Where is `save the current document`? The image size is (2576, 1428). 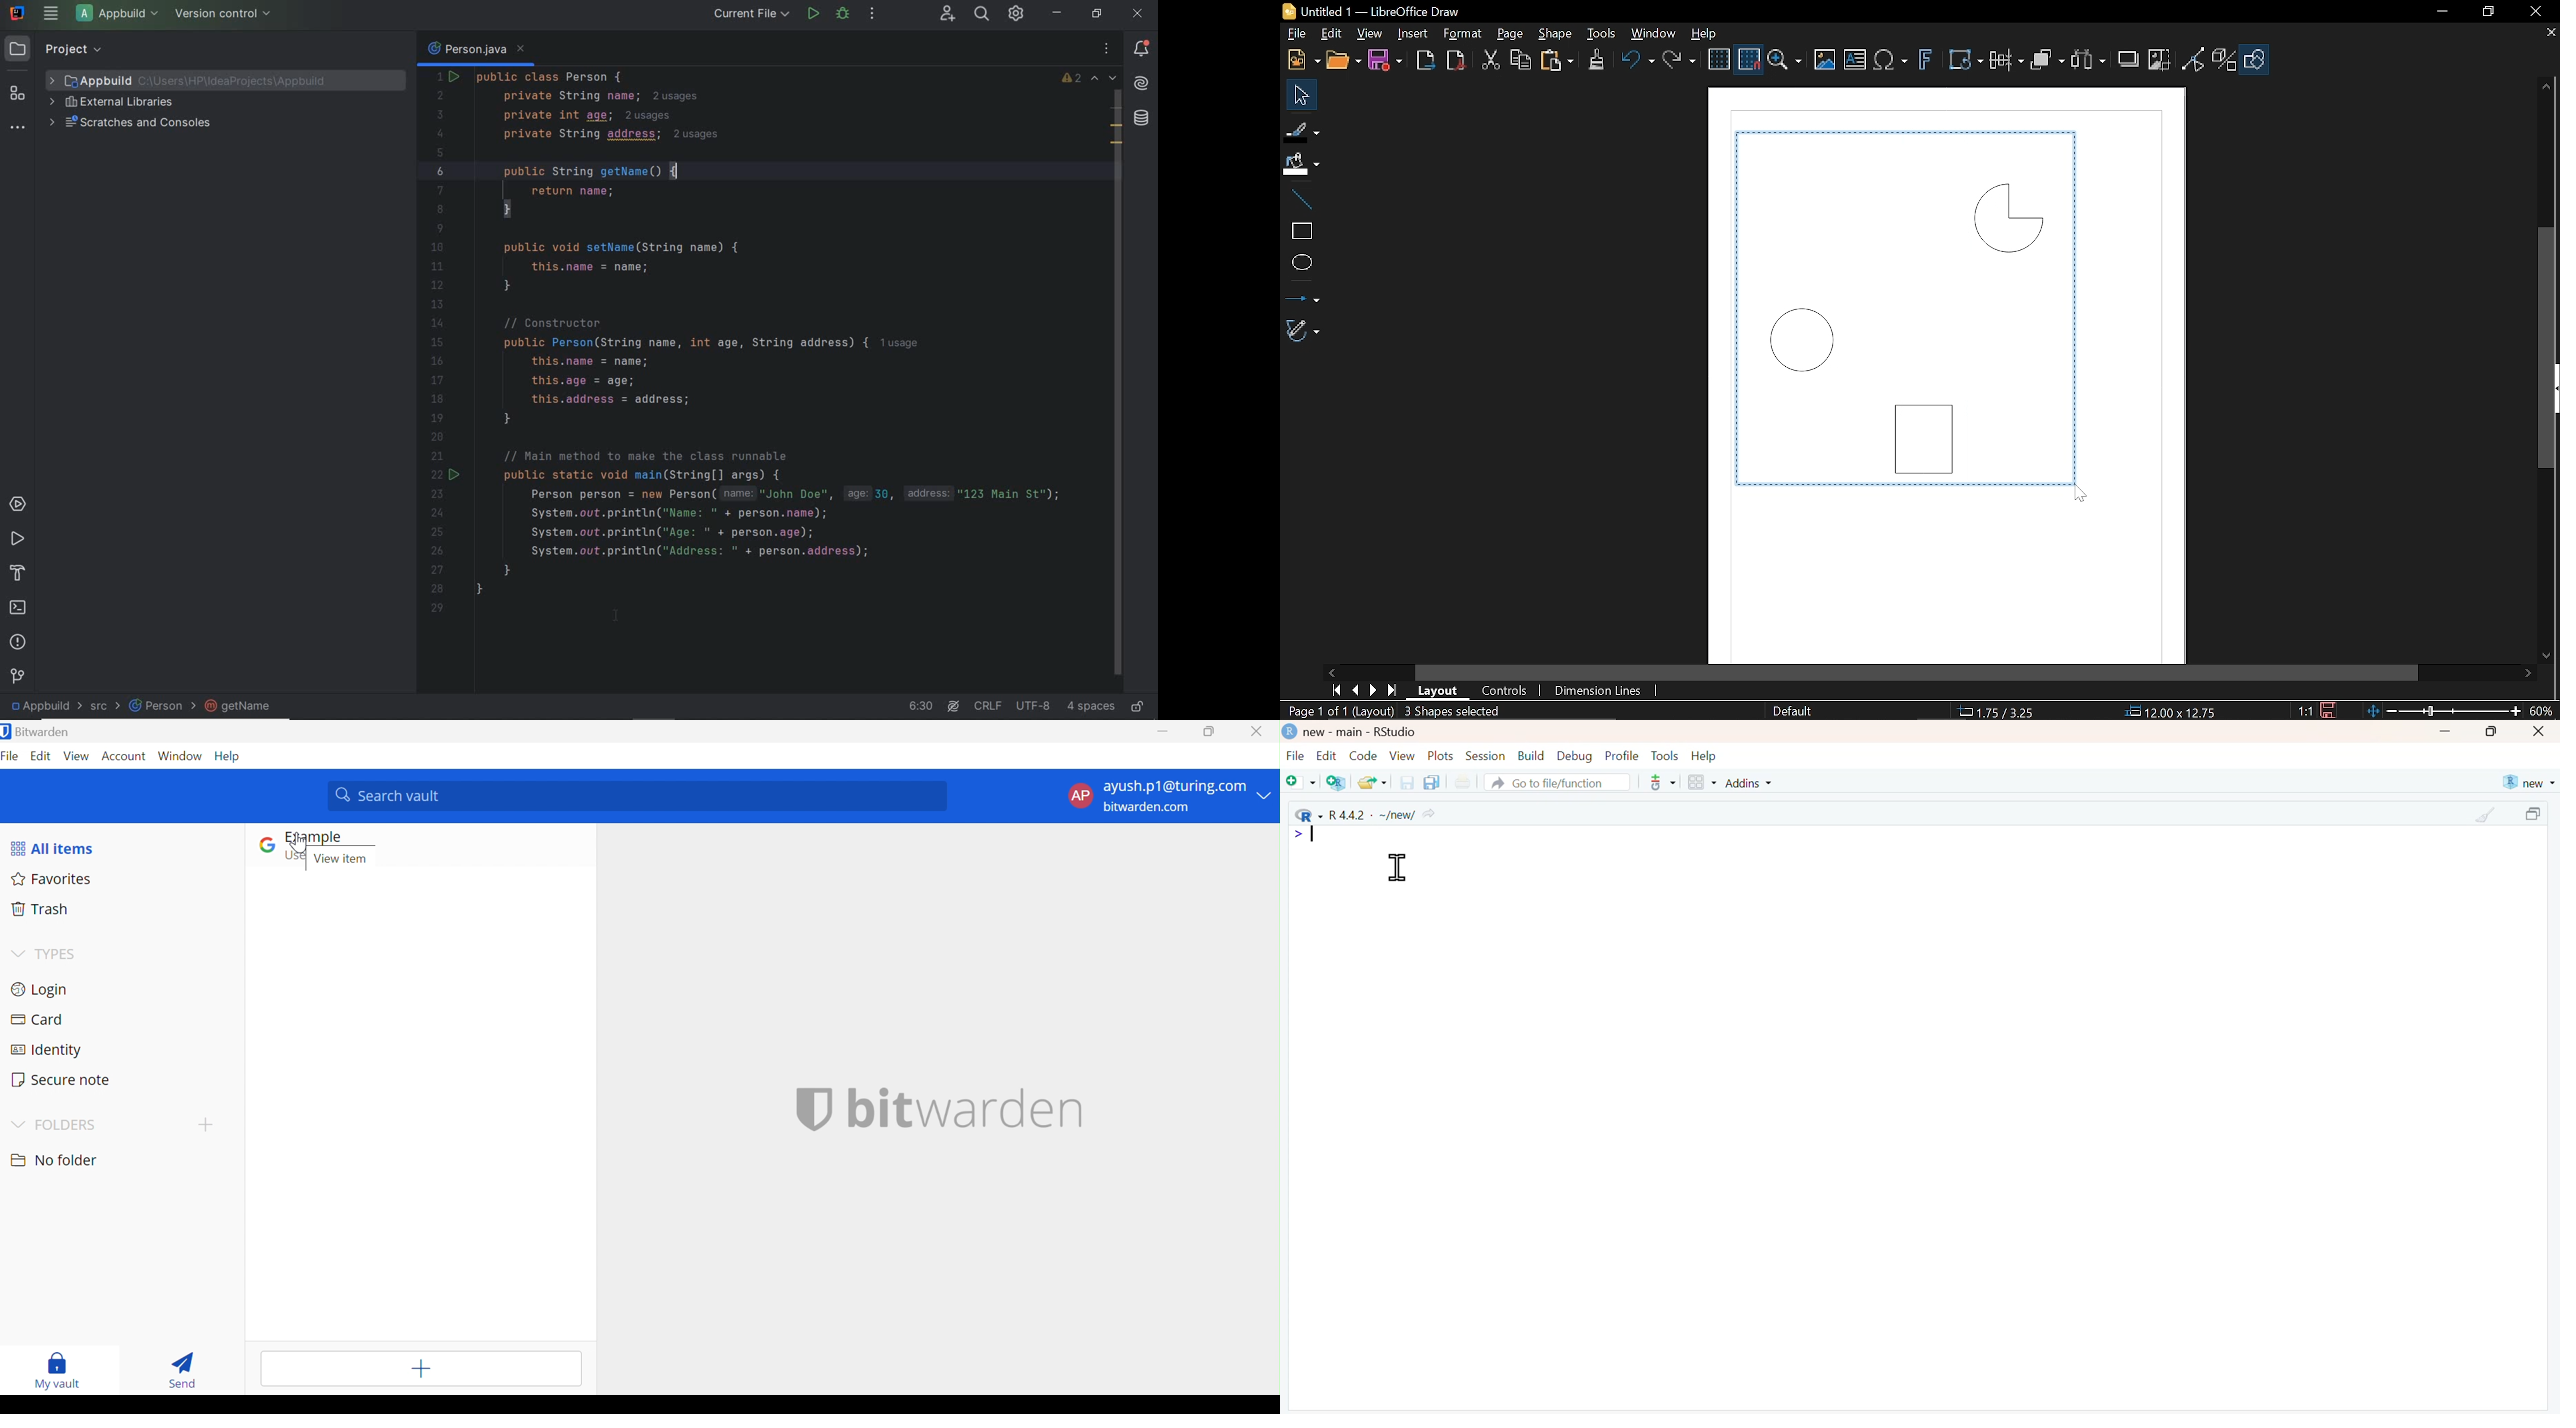 save the current document is located at coordinates (1405, 782).